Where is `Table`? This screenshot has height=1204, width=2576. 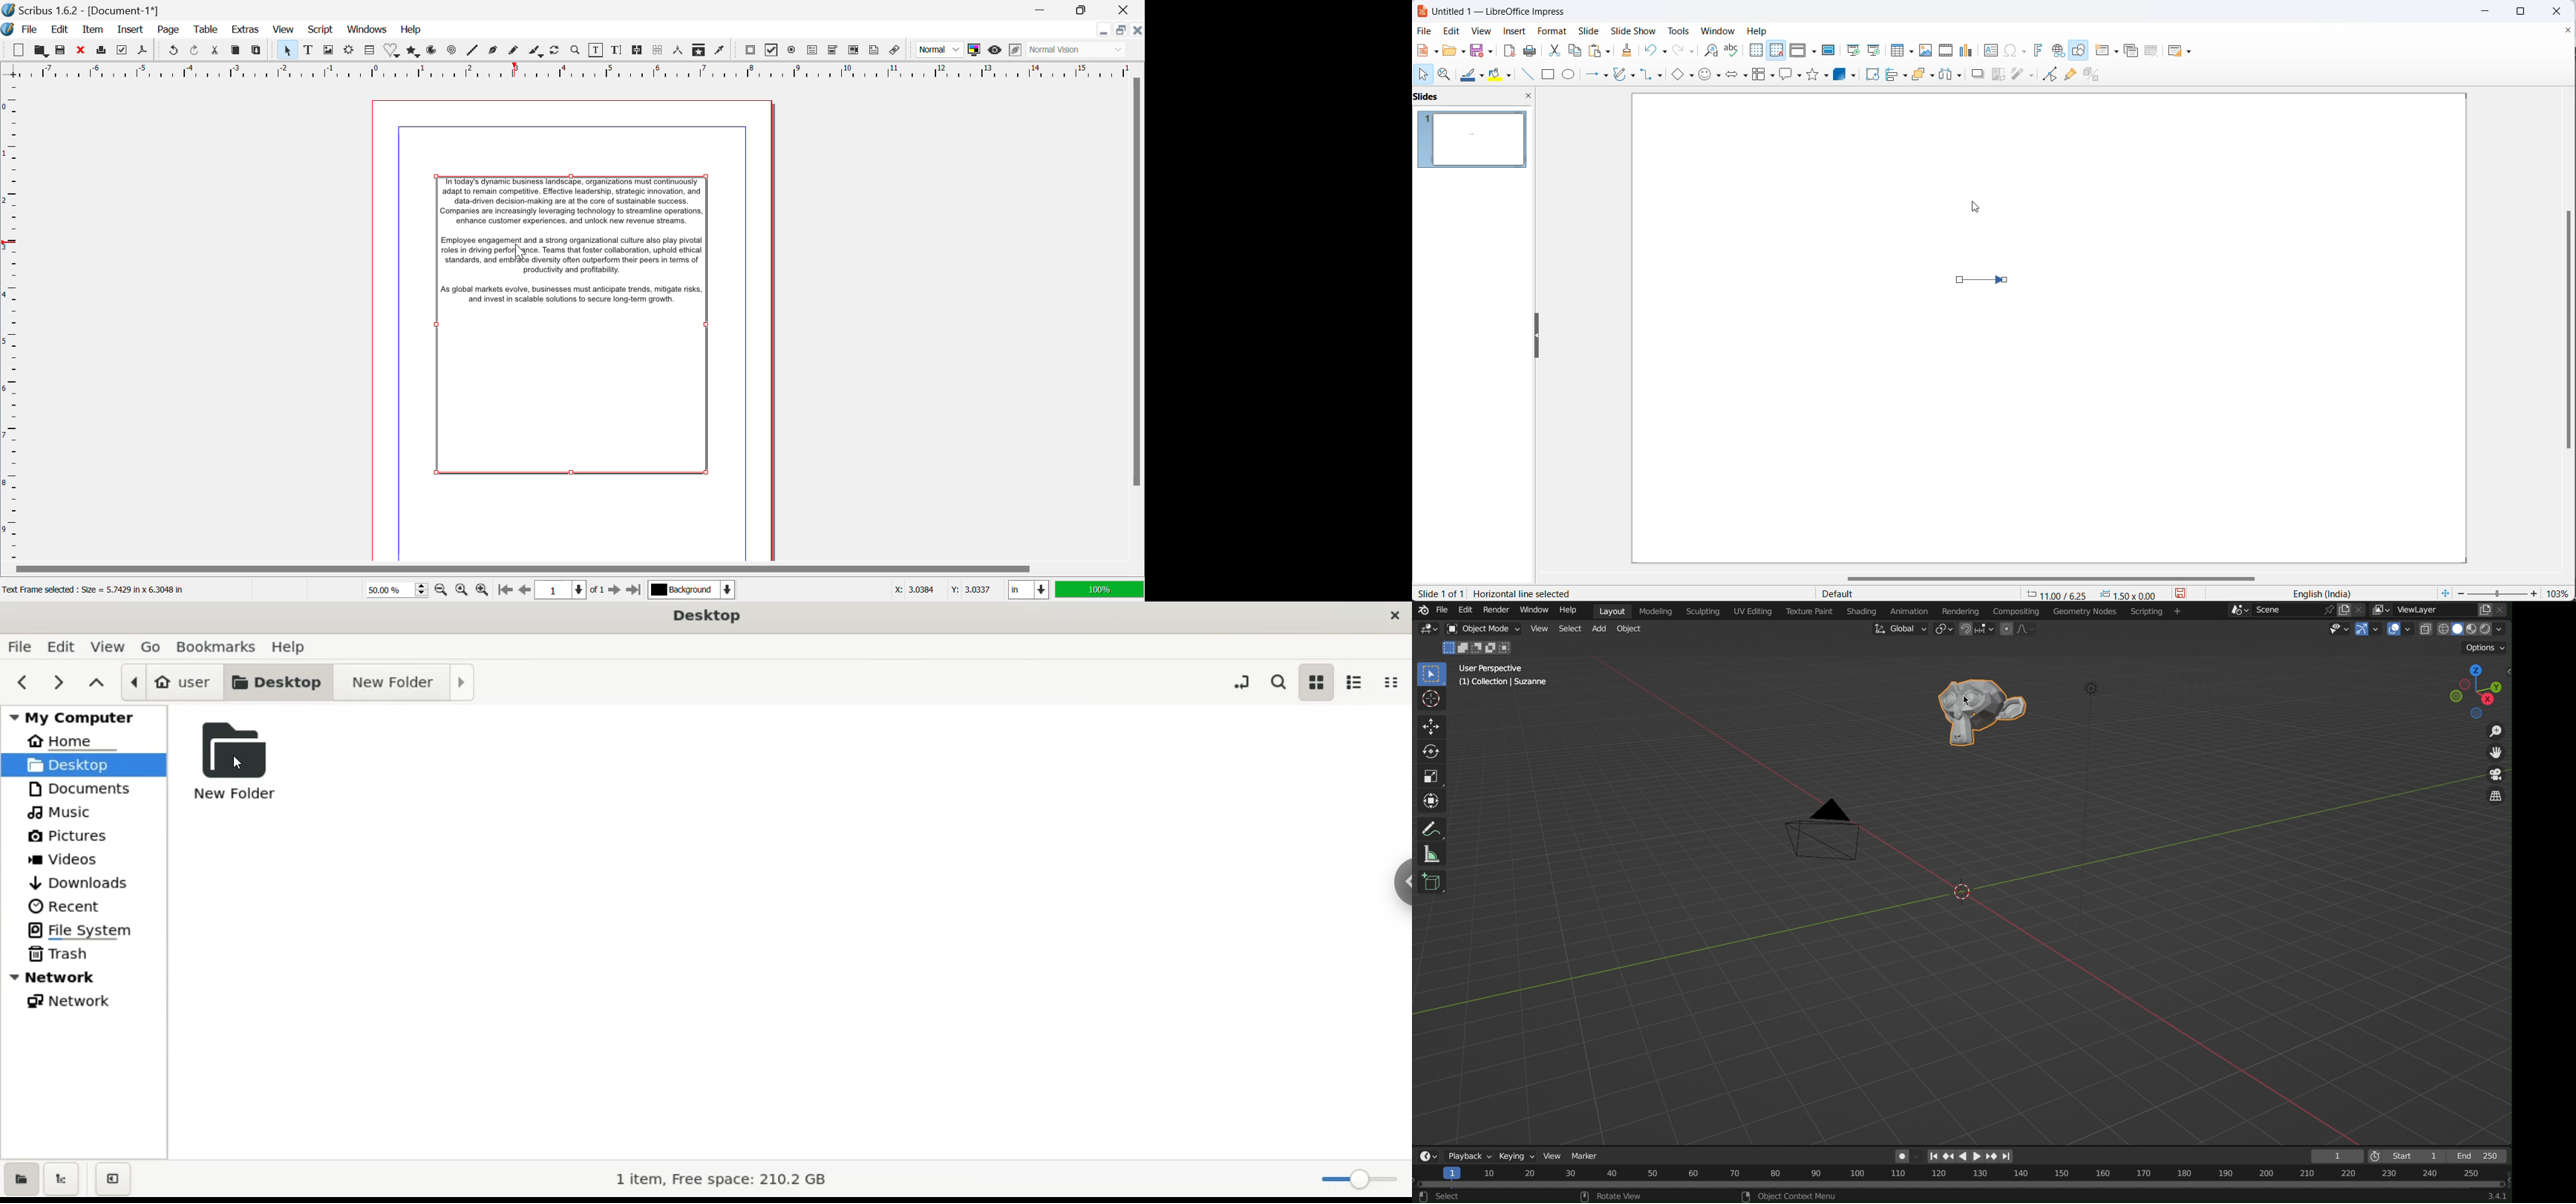 Table is located at coordinates (206, 30).